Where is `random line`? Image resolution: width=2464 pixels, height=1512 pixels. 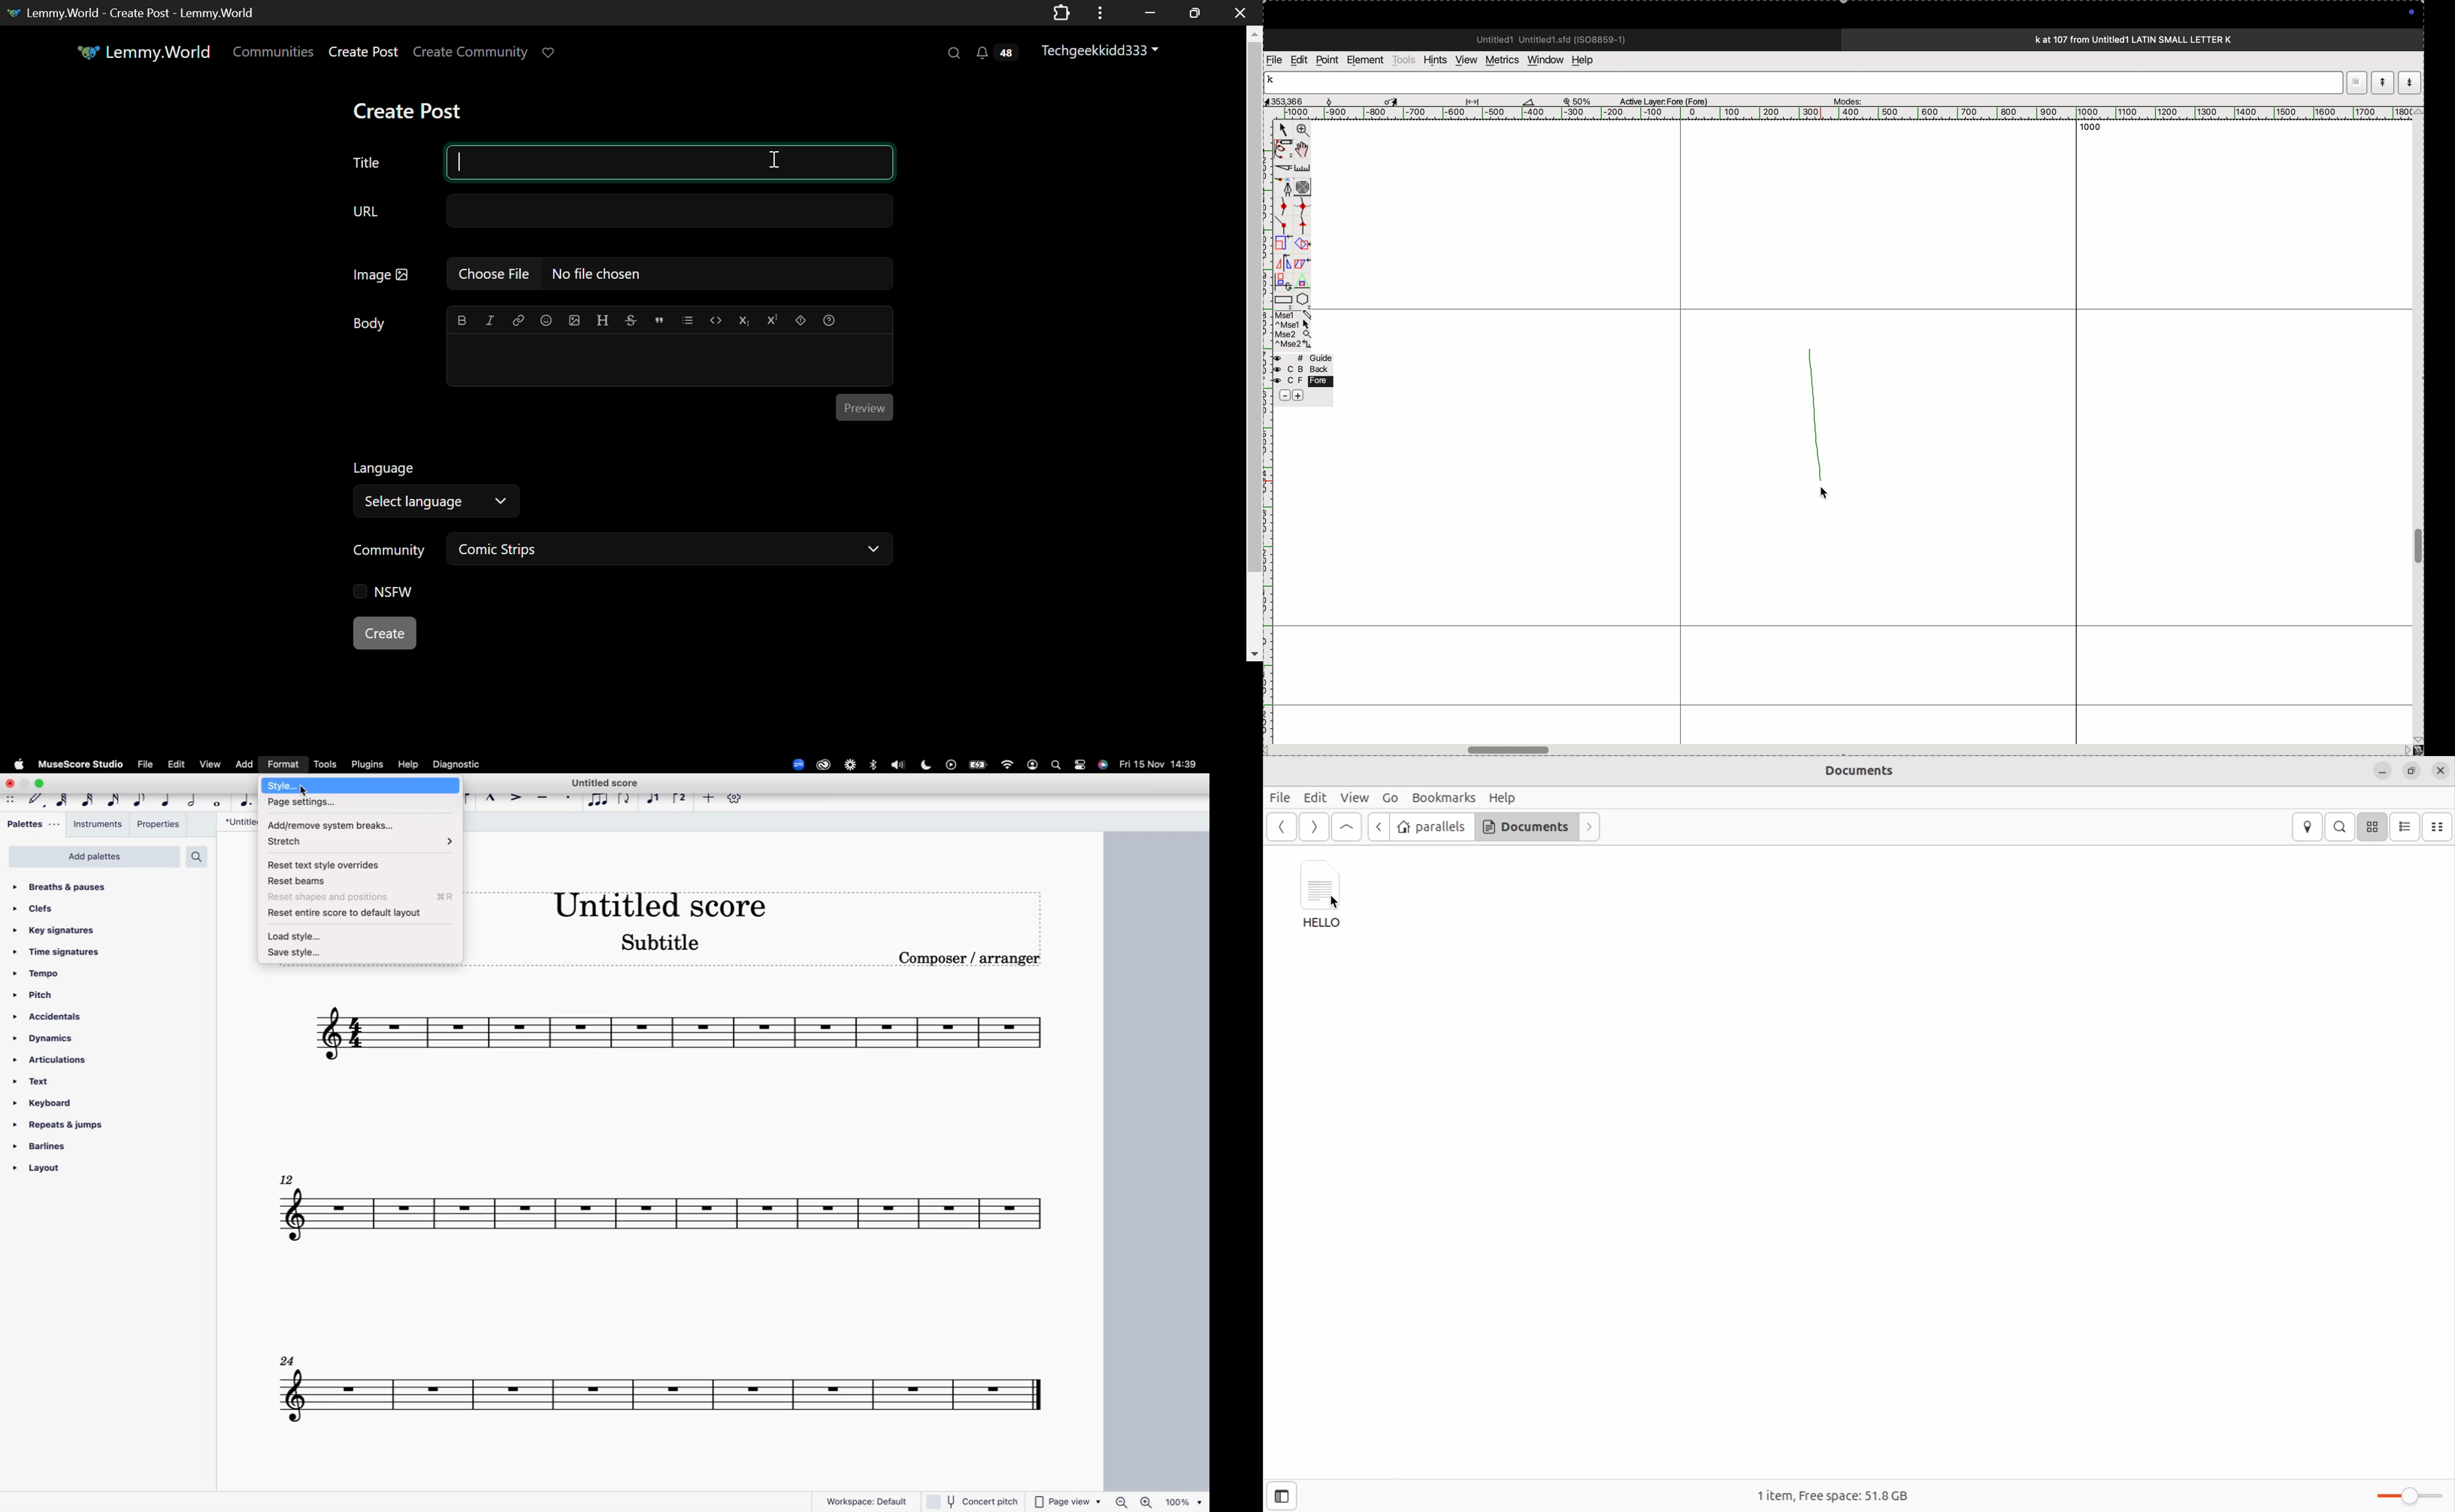 random line is located at coordinates (1818, 410).